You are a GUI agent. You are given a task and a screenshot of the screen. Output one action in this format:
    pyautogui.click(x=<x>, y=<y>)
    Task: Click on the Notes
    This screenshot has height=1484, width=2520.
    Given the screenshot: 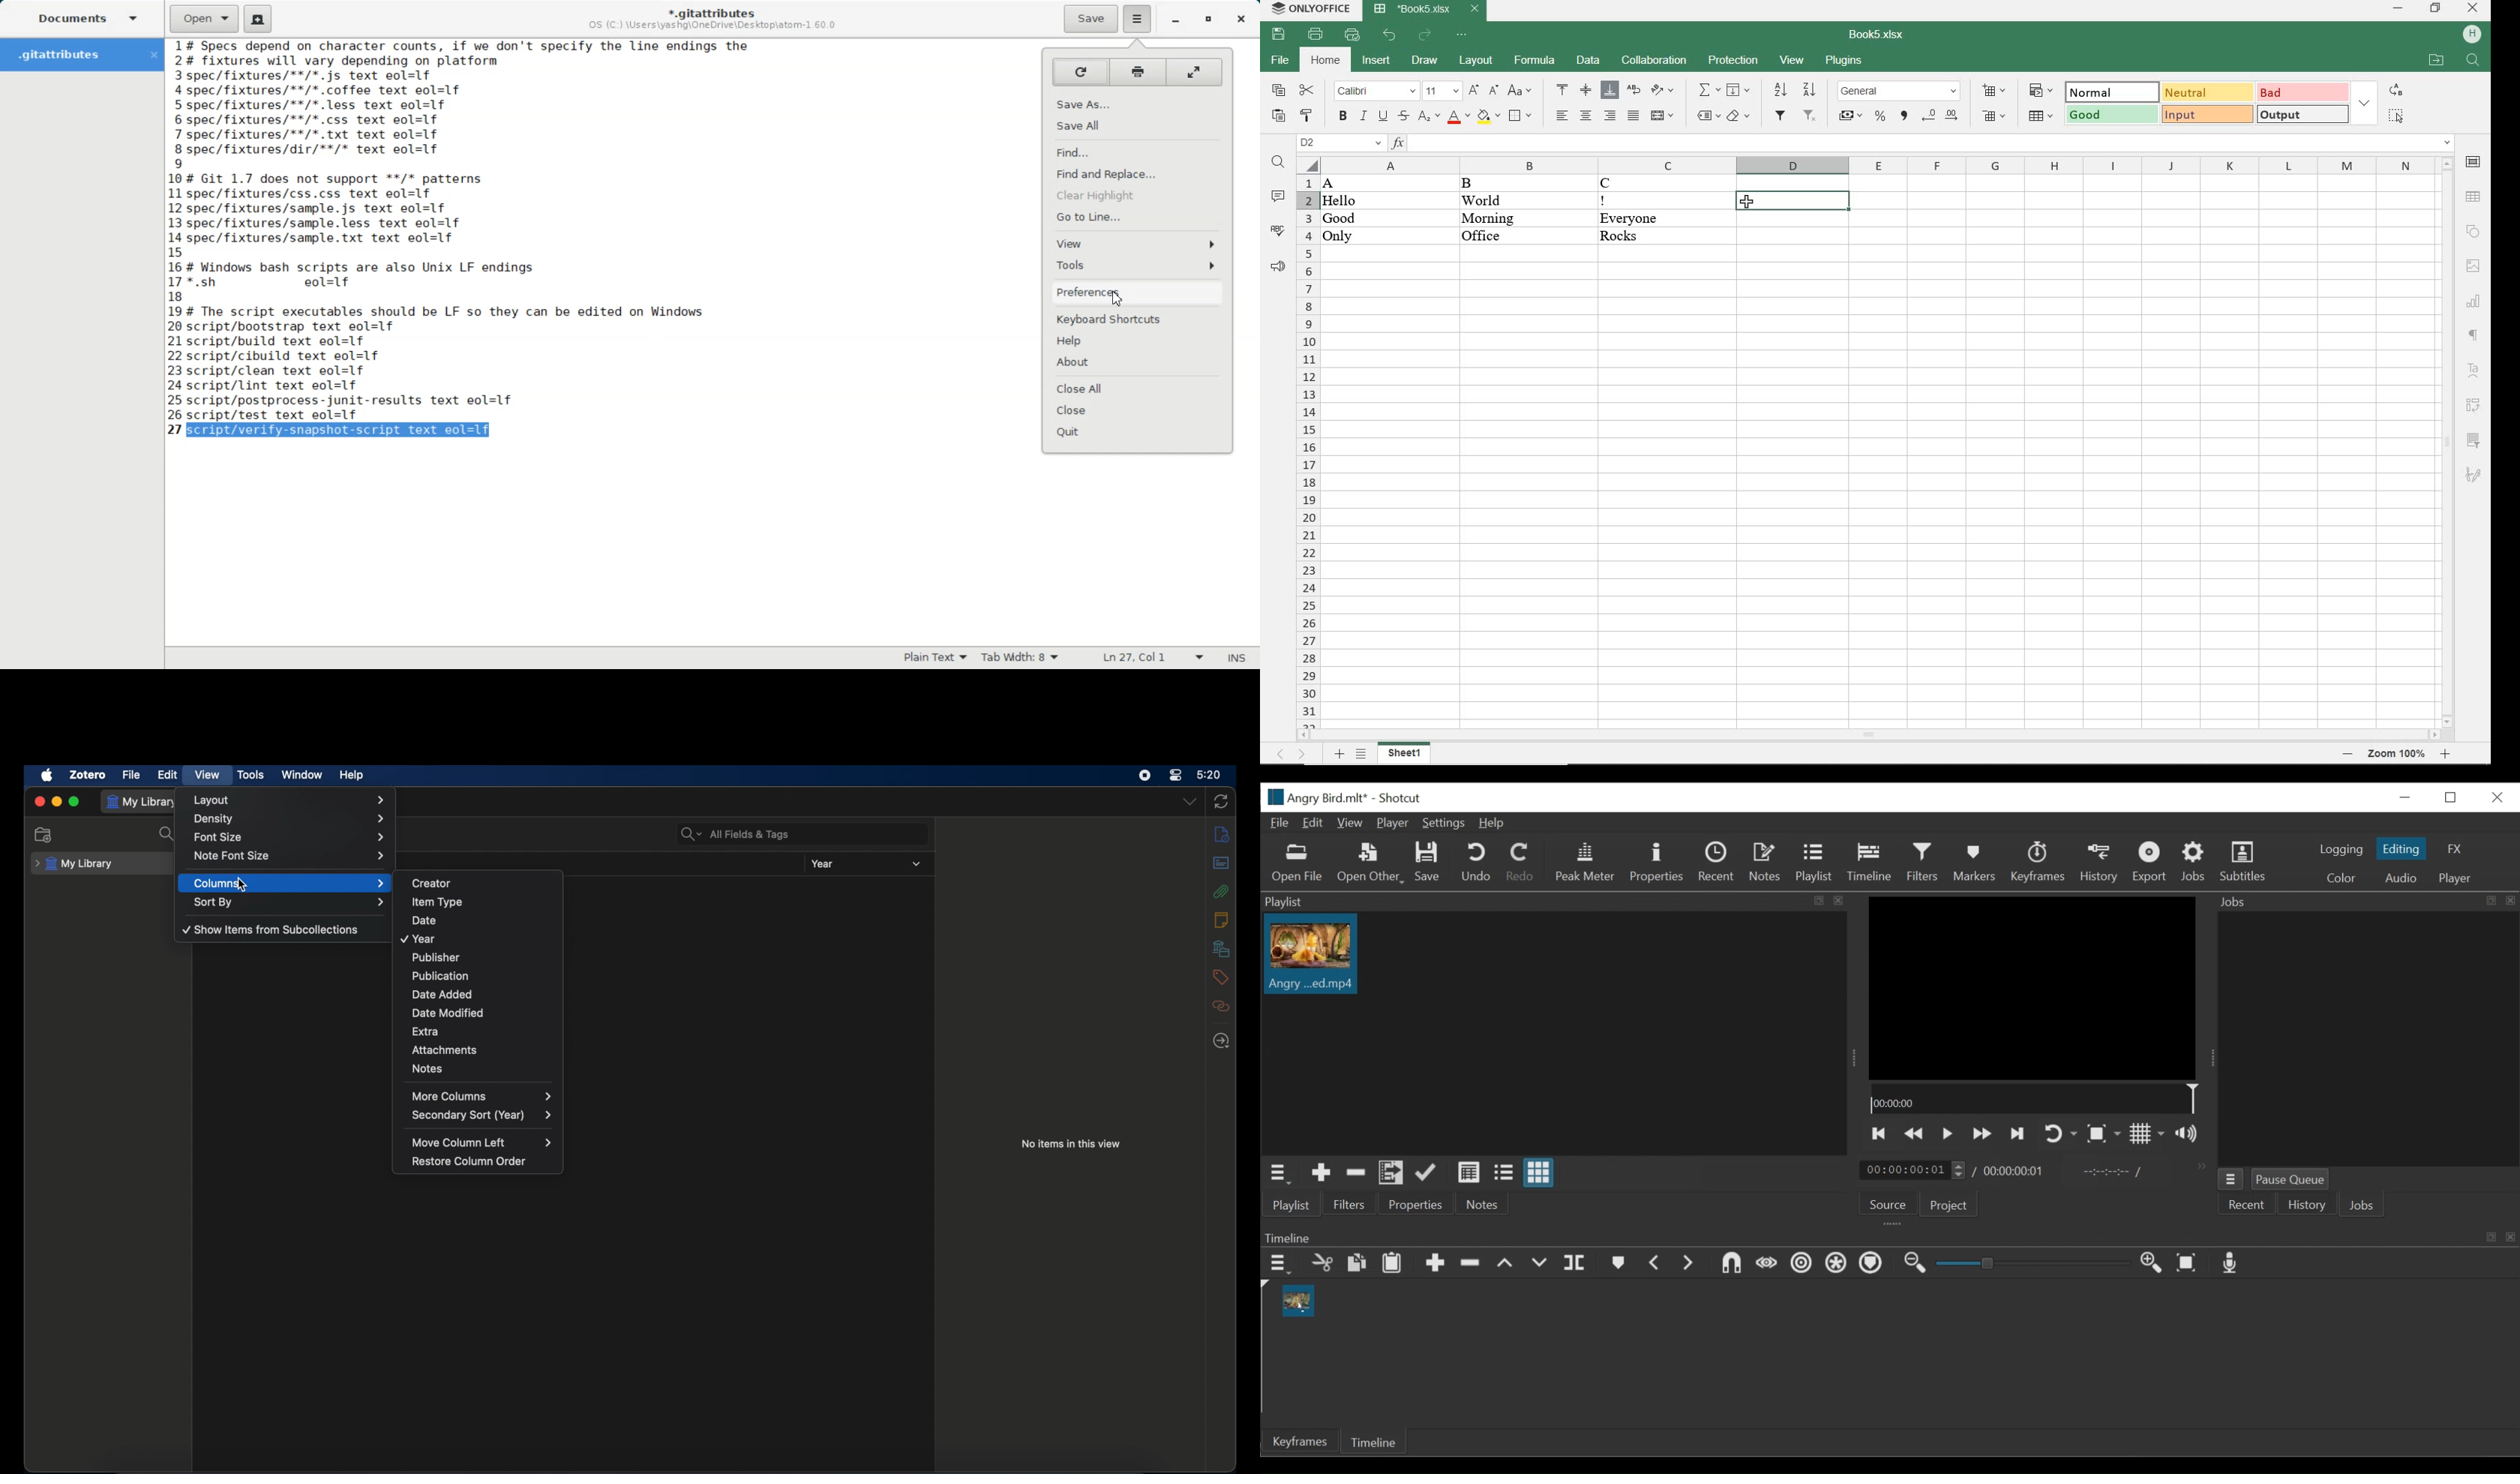 What is the action you would take?
    pyautogui.click(x=1485, y=1204)
    